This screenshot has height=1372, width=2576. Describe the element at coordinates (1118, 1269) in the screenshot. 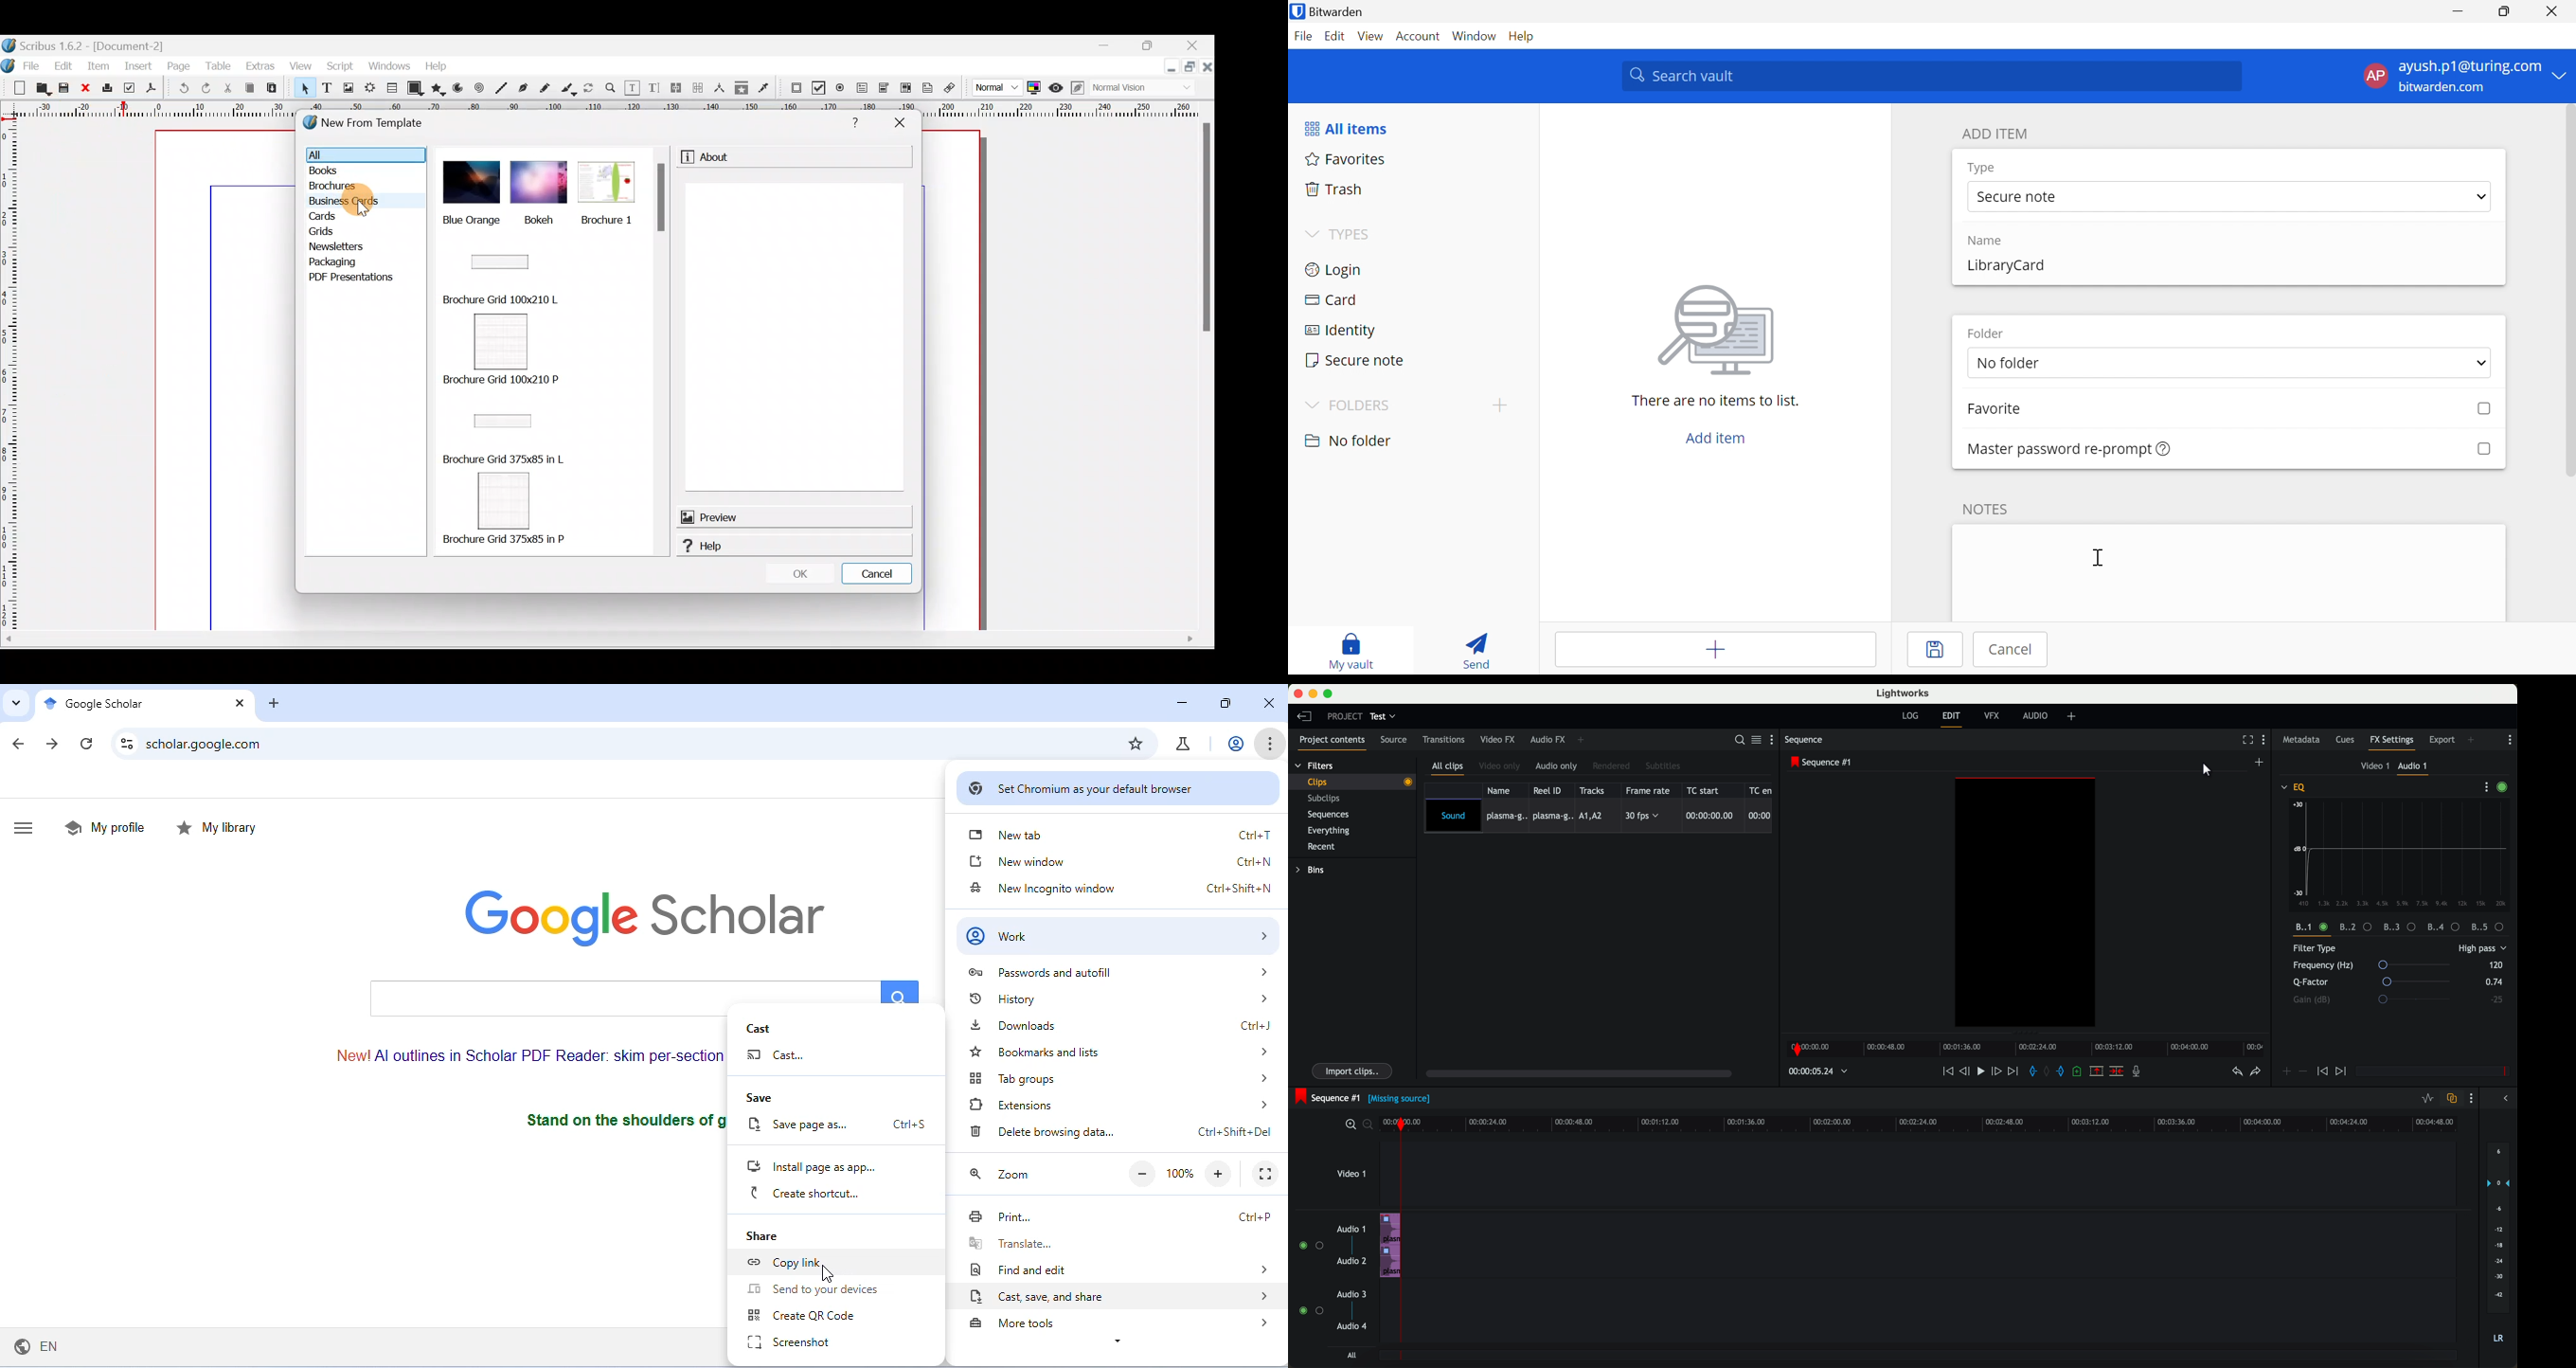

I see `find or edit` at that location.